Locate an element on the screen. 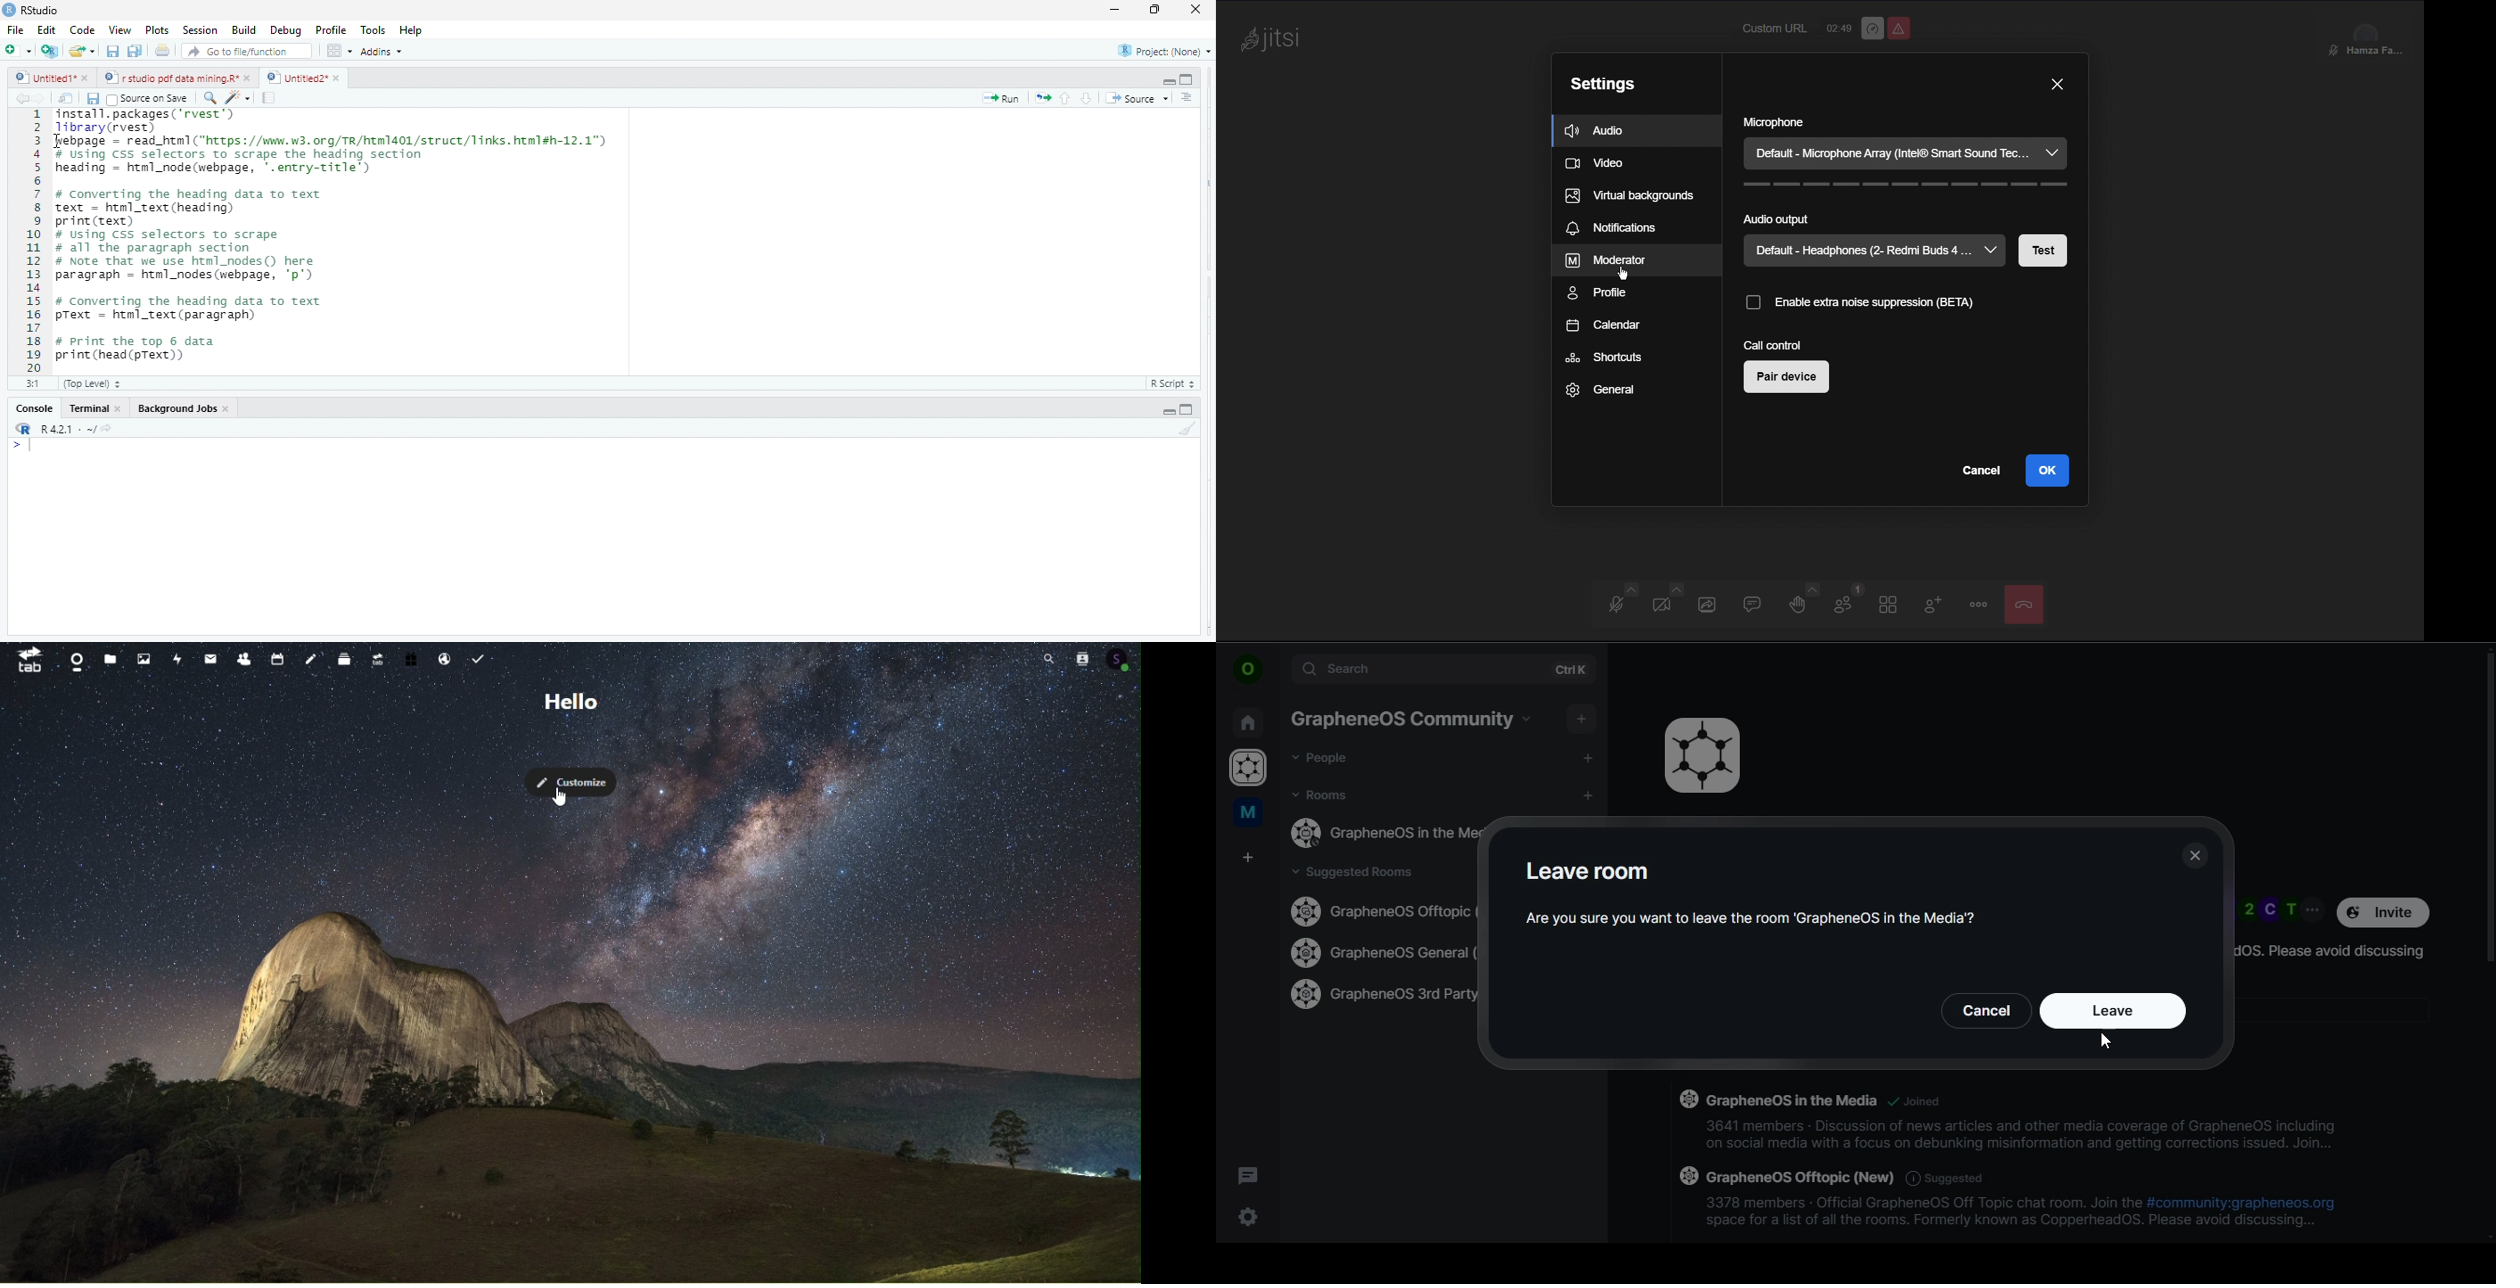  close is located at coordinates (2197, 855).